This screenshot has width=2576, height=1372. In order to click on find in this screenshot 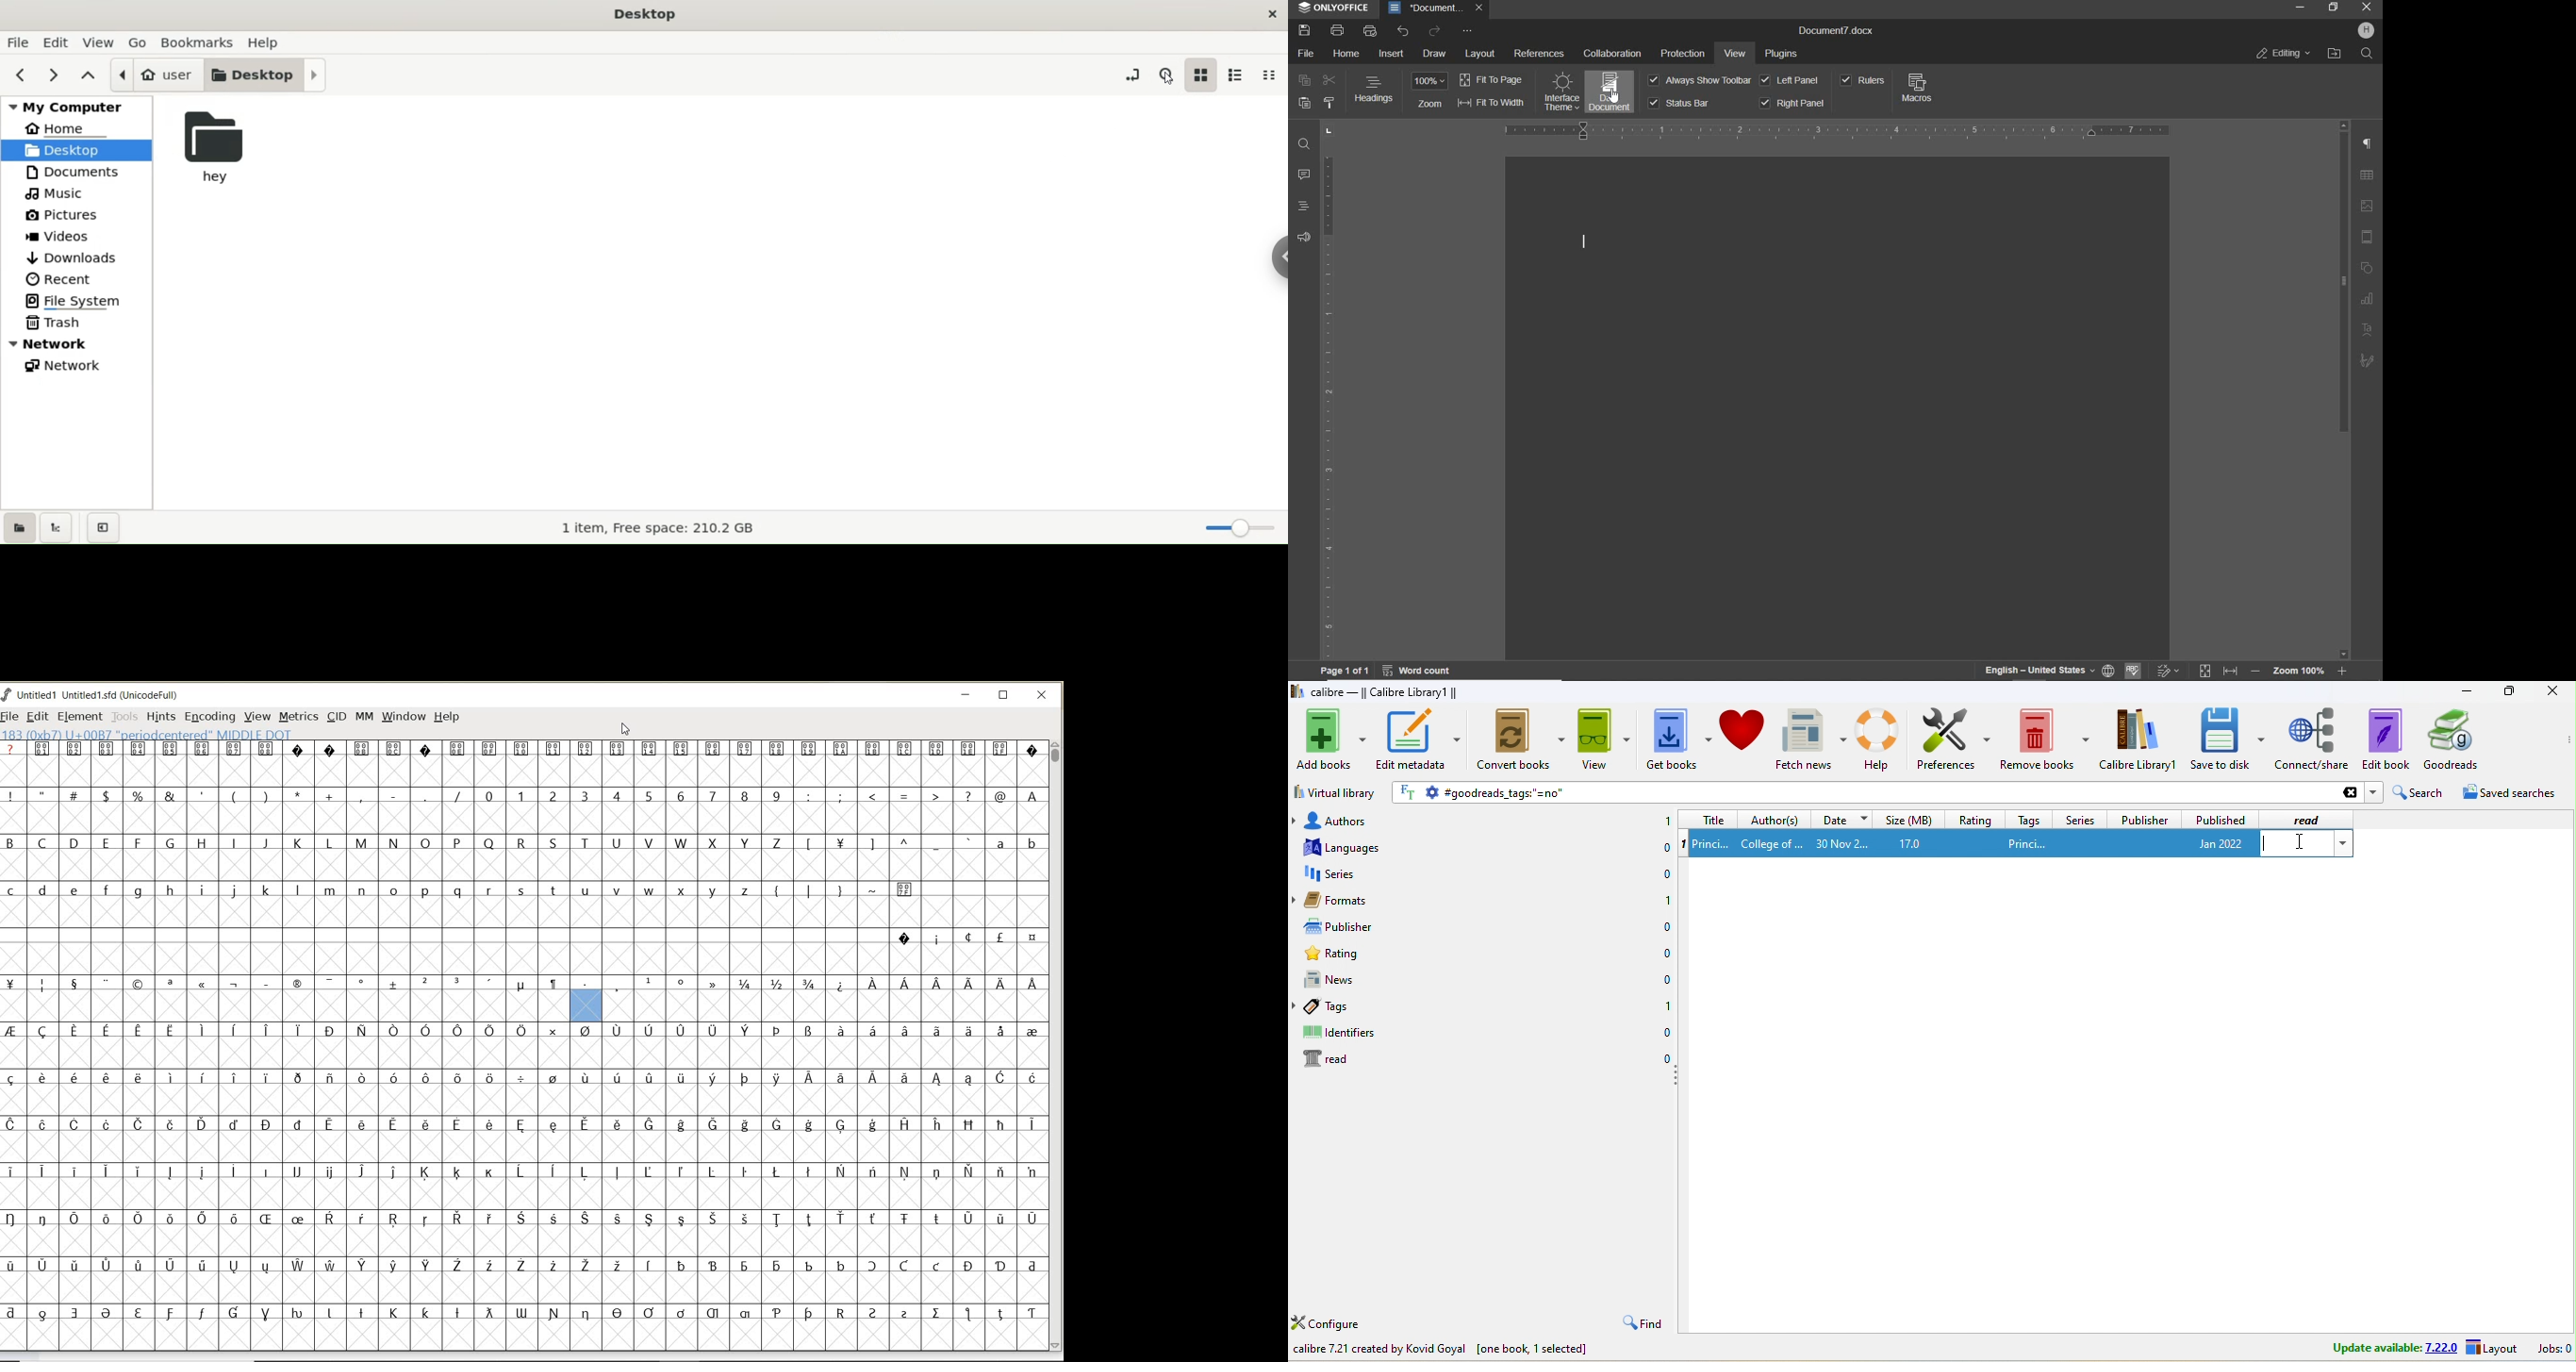, I will do `click(1642, 1321)`.